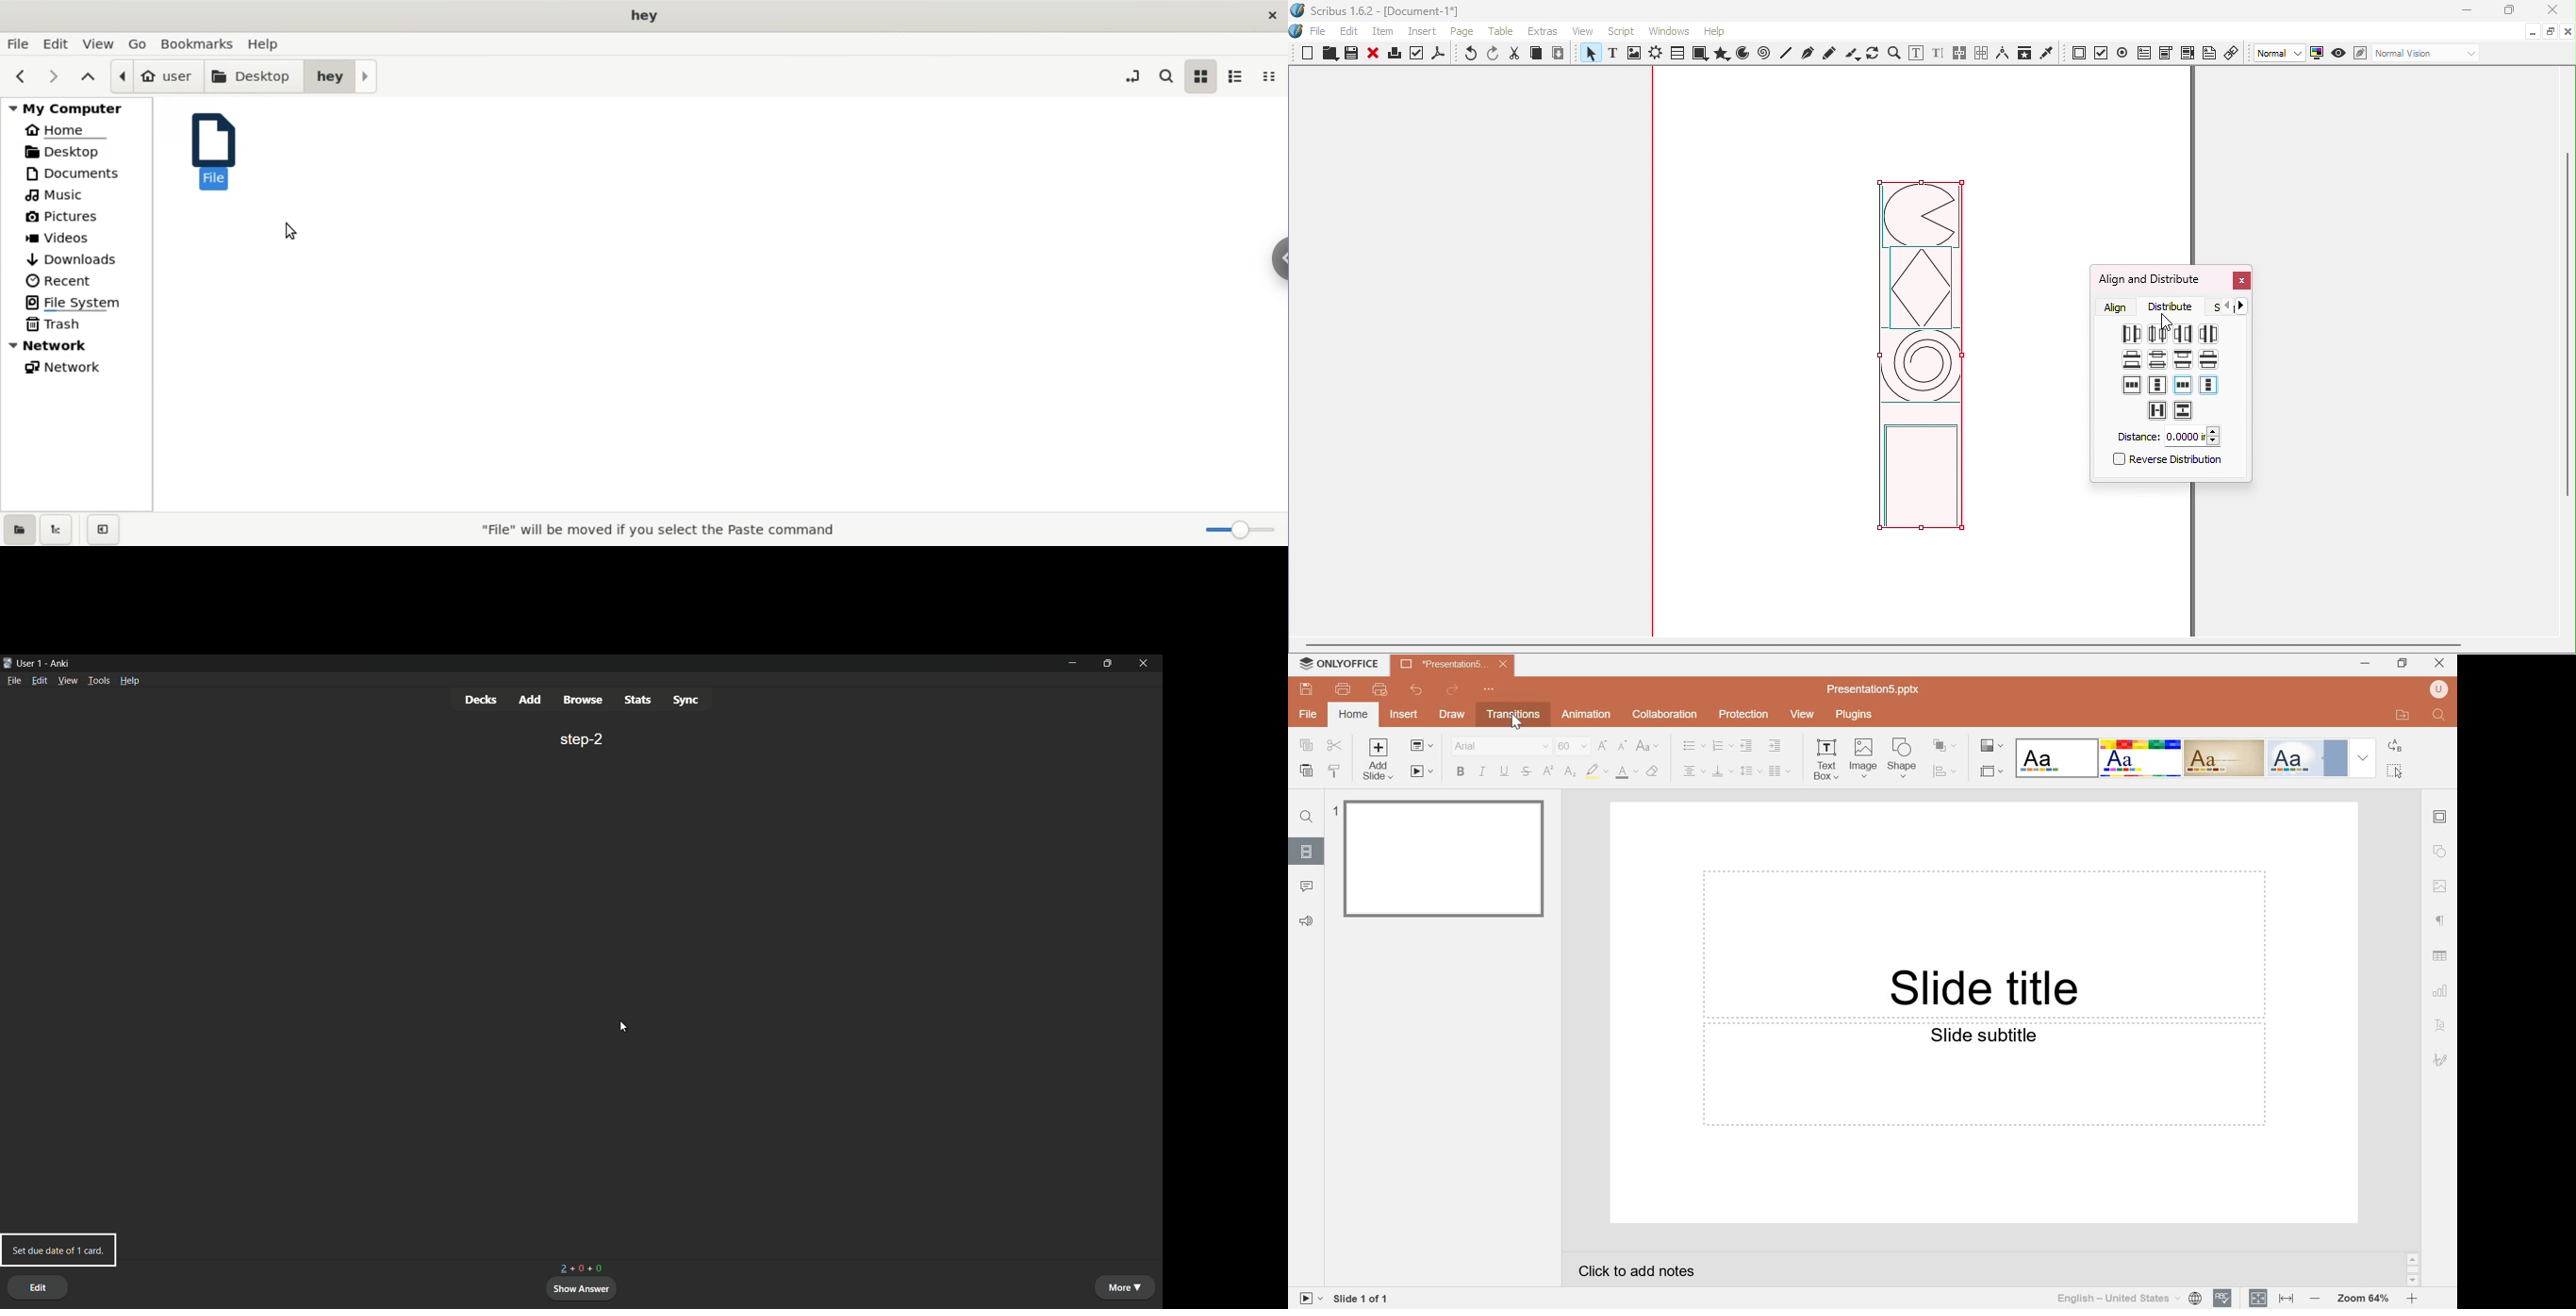 The image size is (2576, 1316). What do you see at coordinates (2079, 54) in the screenshot?
I see `PDF push button` at bounding box center [2079, 54].